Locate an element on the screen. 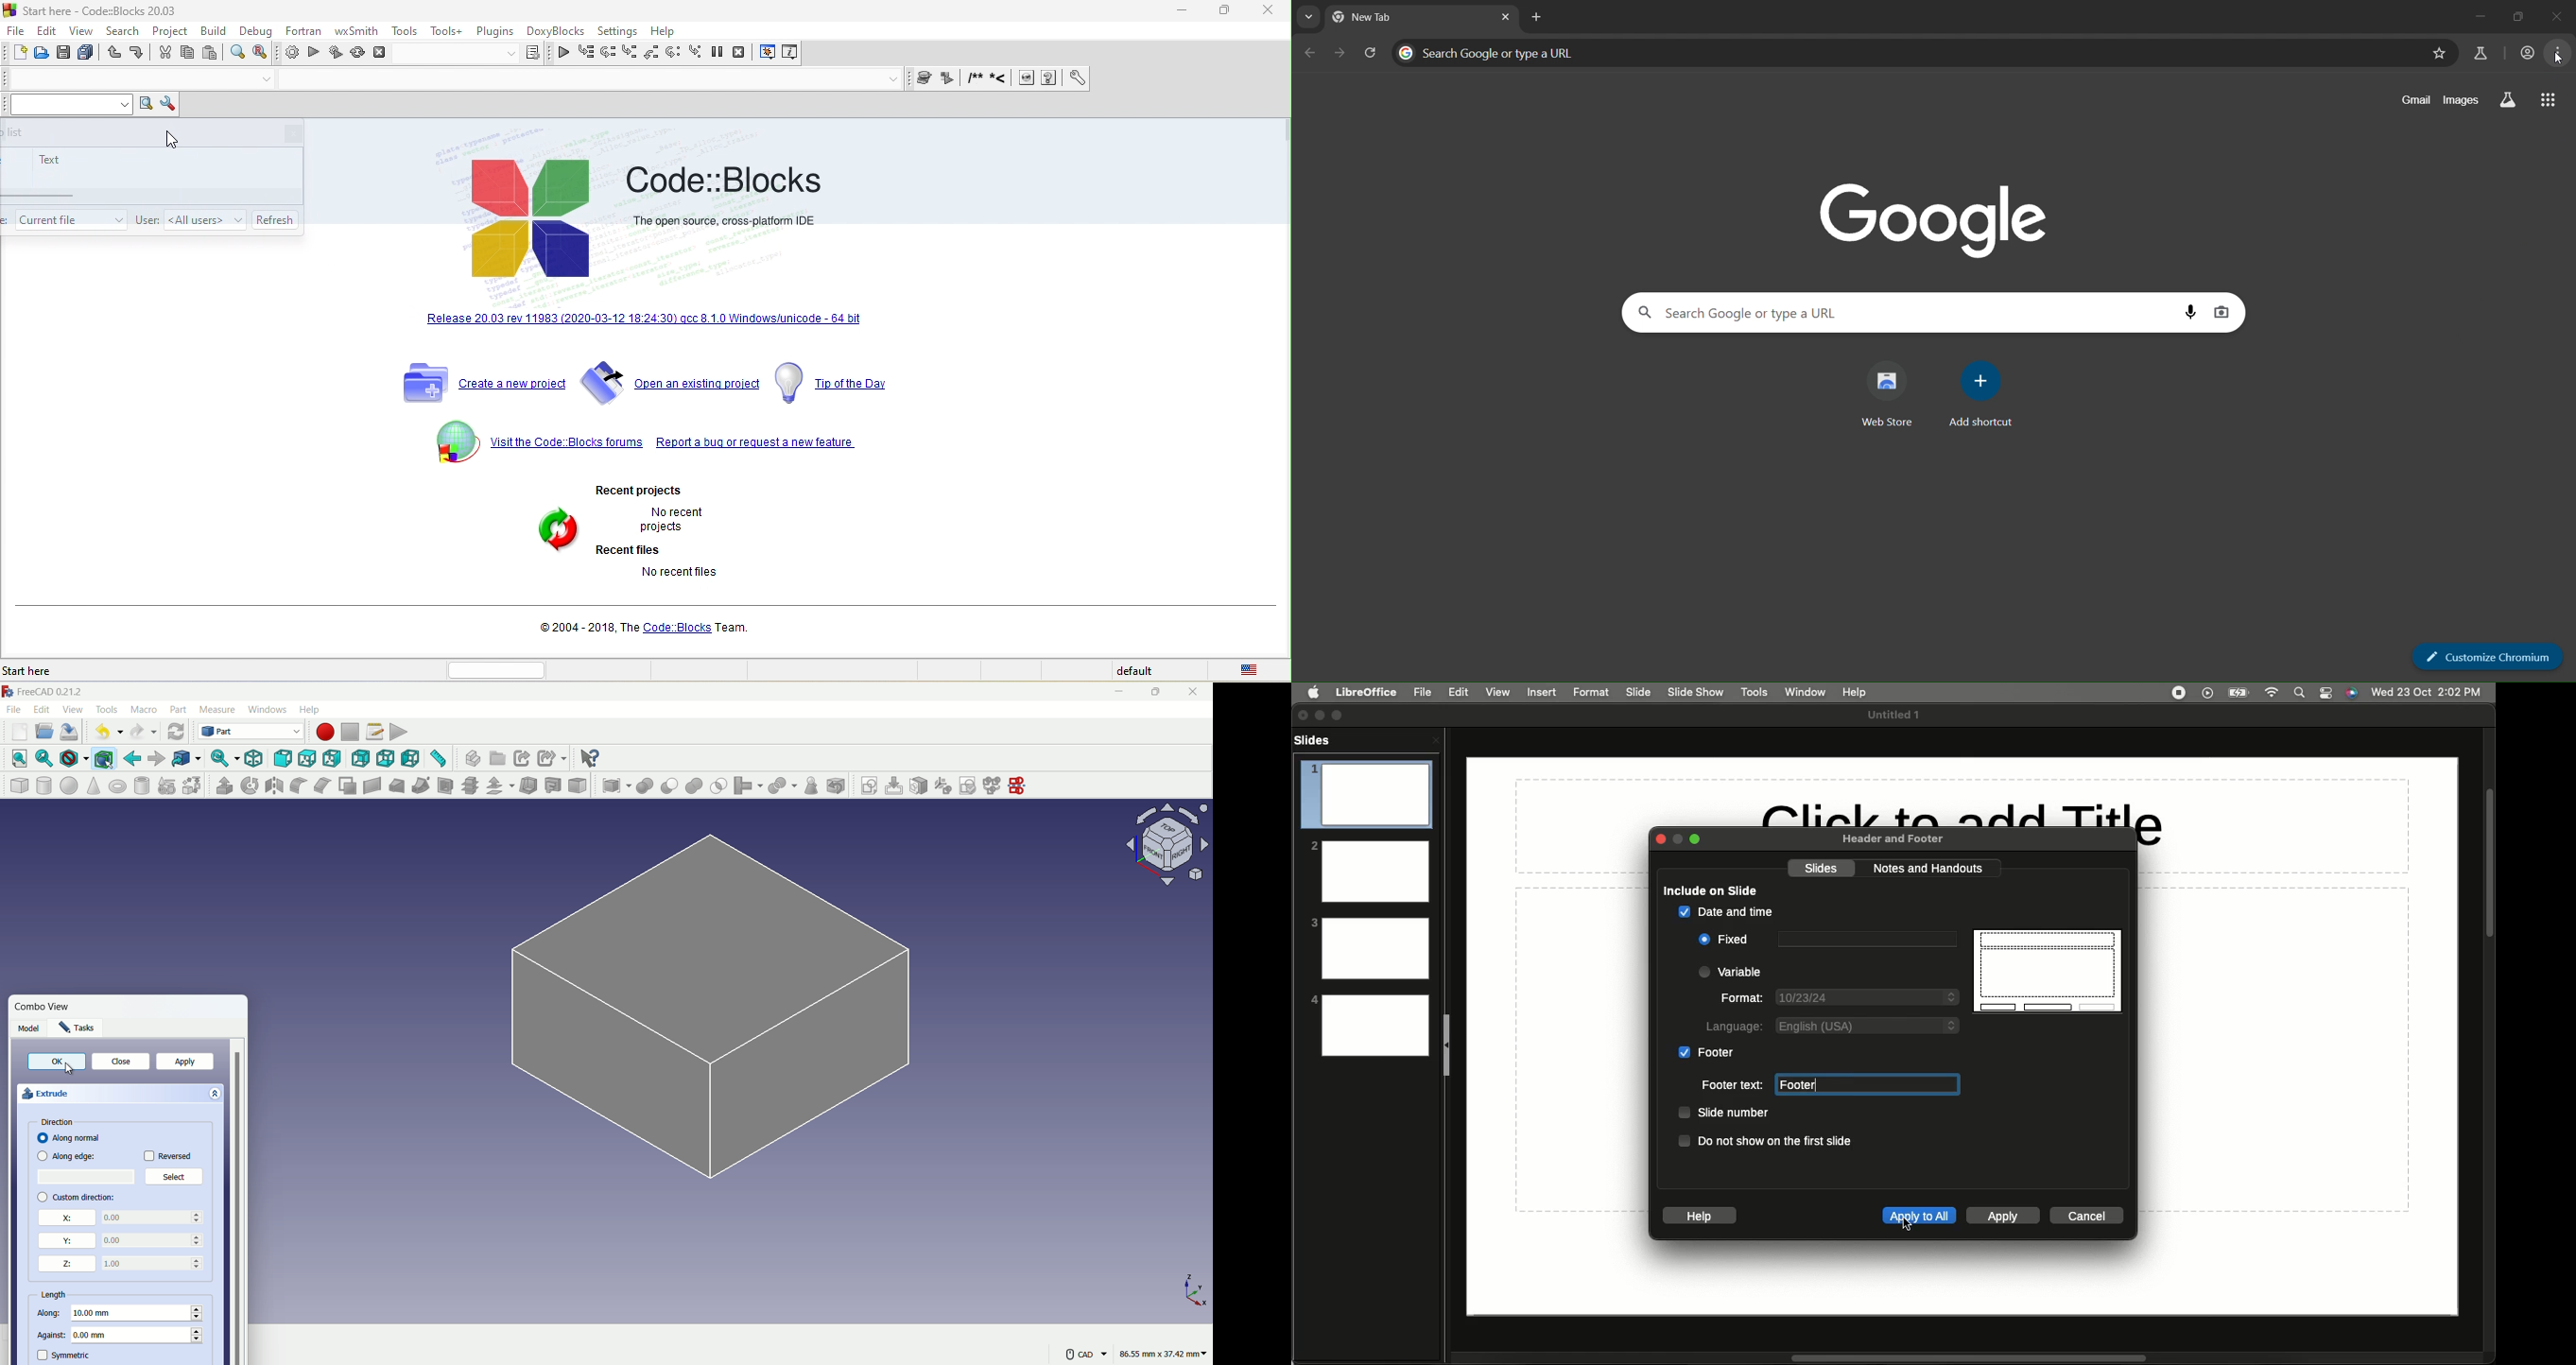  extract documentation is located at coordinates (949, 79).